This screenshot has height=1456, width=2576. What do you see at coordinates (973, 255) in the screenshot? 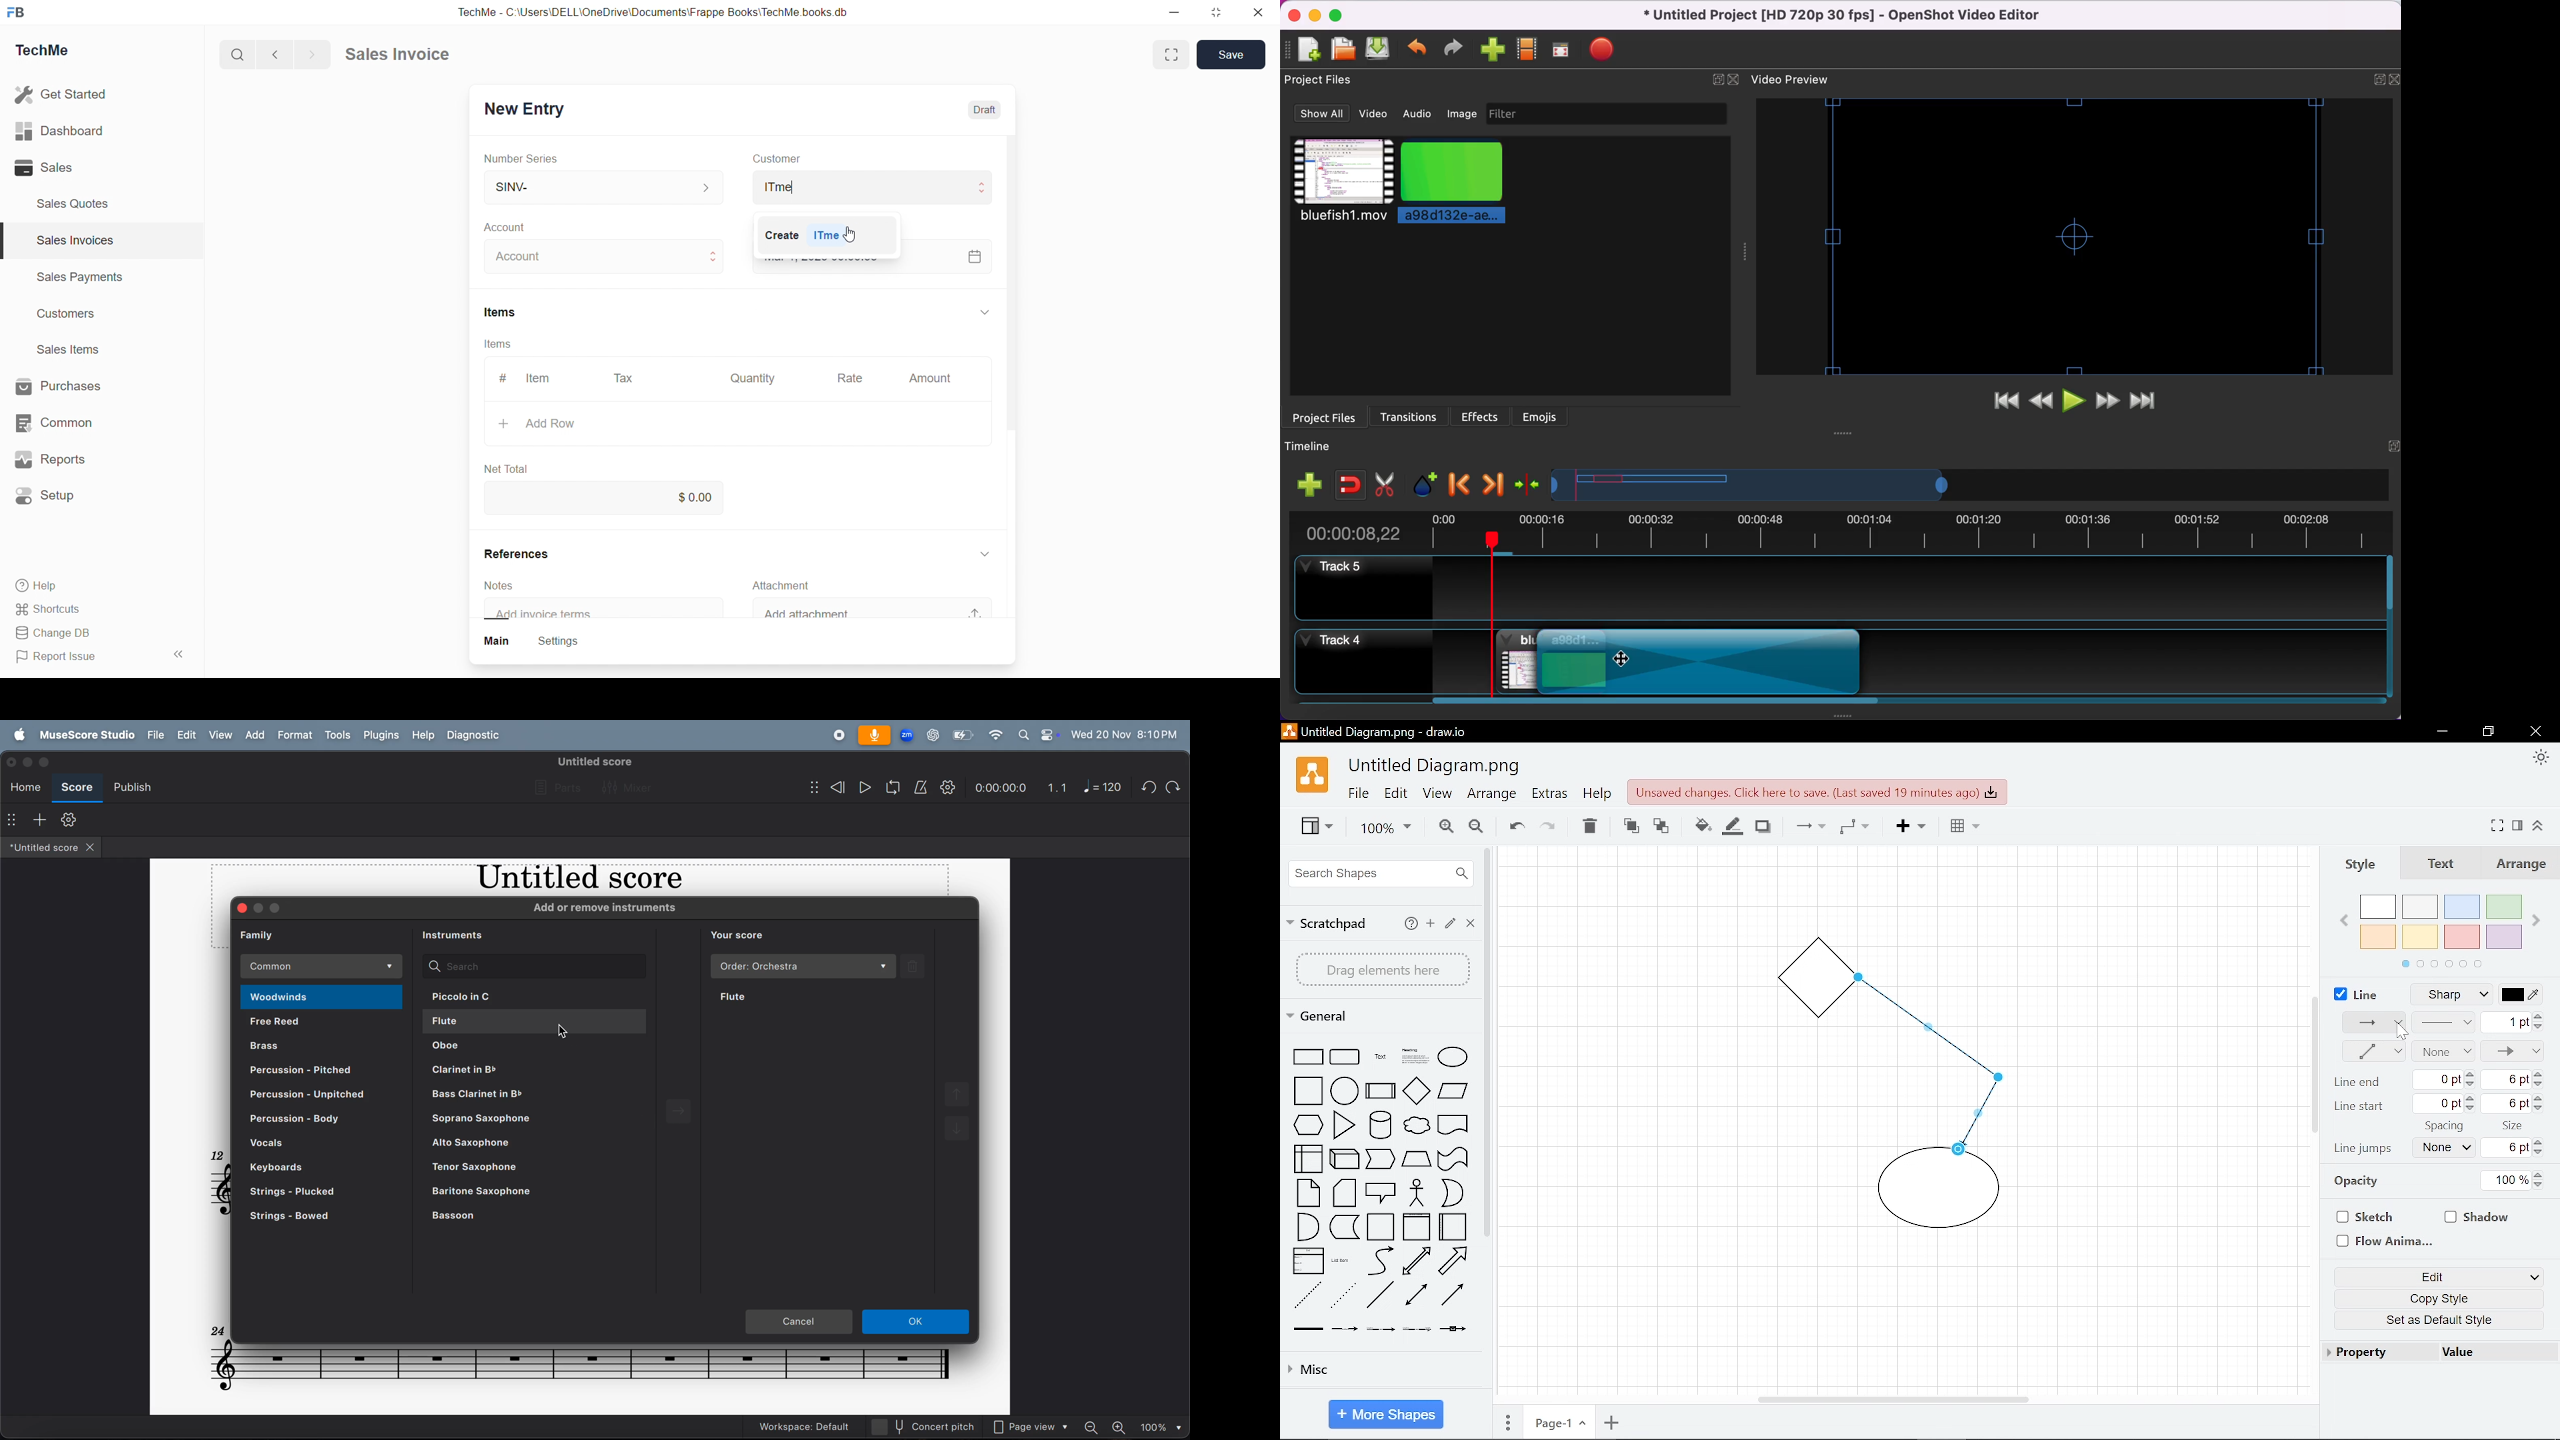
I see `Calendar` at bounding box center [973, 255].